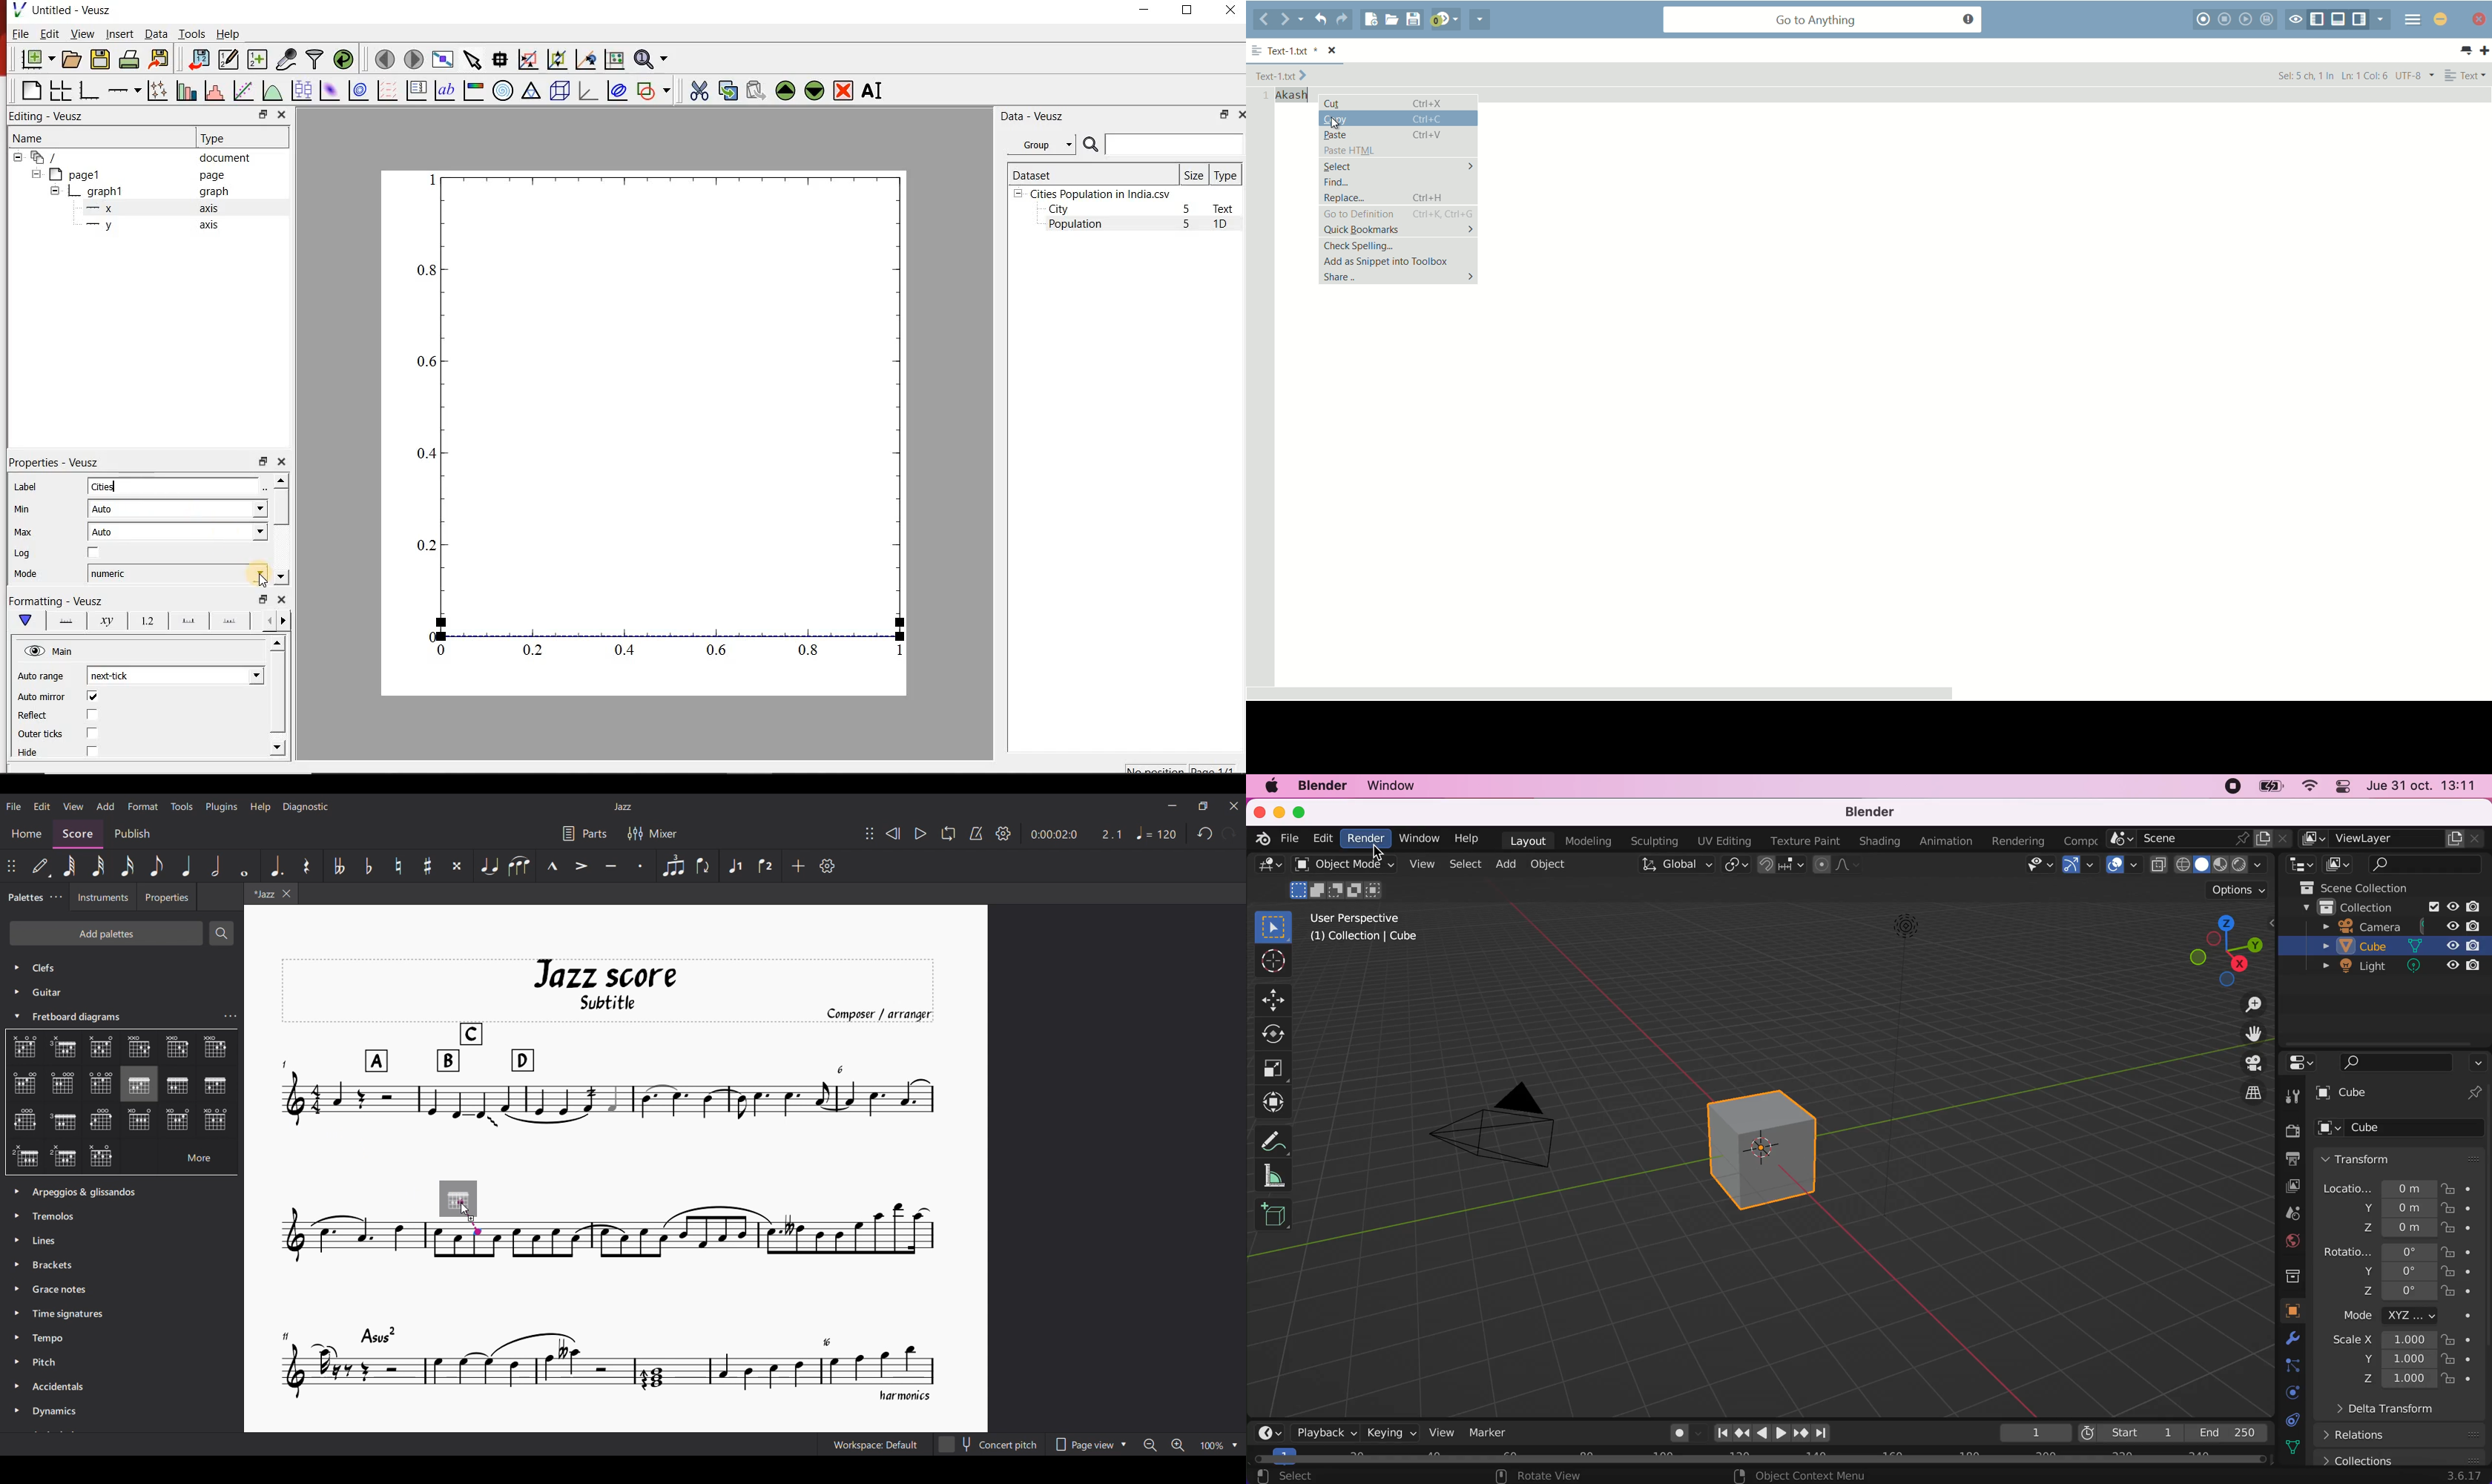 This screenshot has height=1484, width=2492. I want to click on Slur, so click(519, 866).